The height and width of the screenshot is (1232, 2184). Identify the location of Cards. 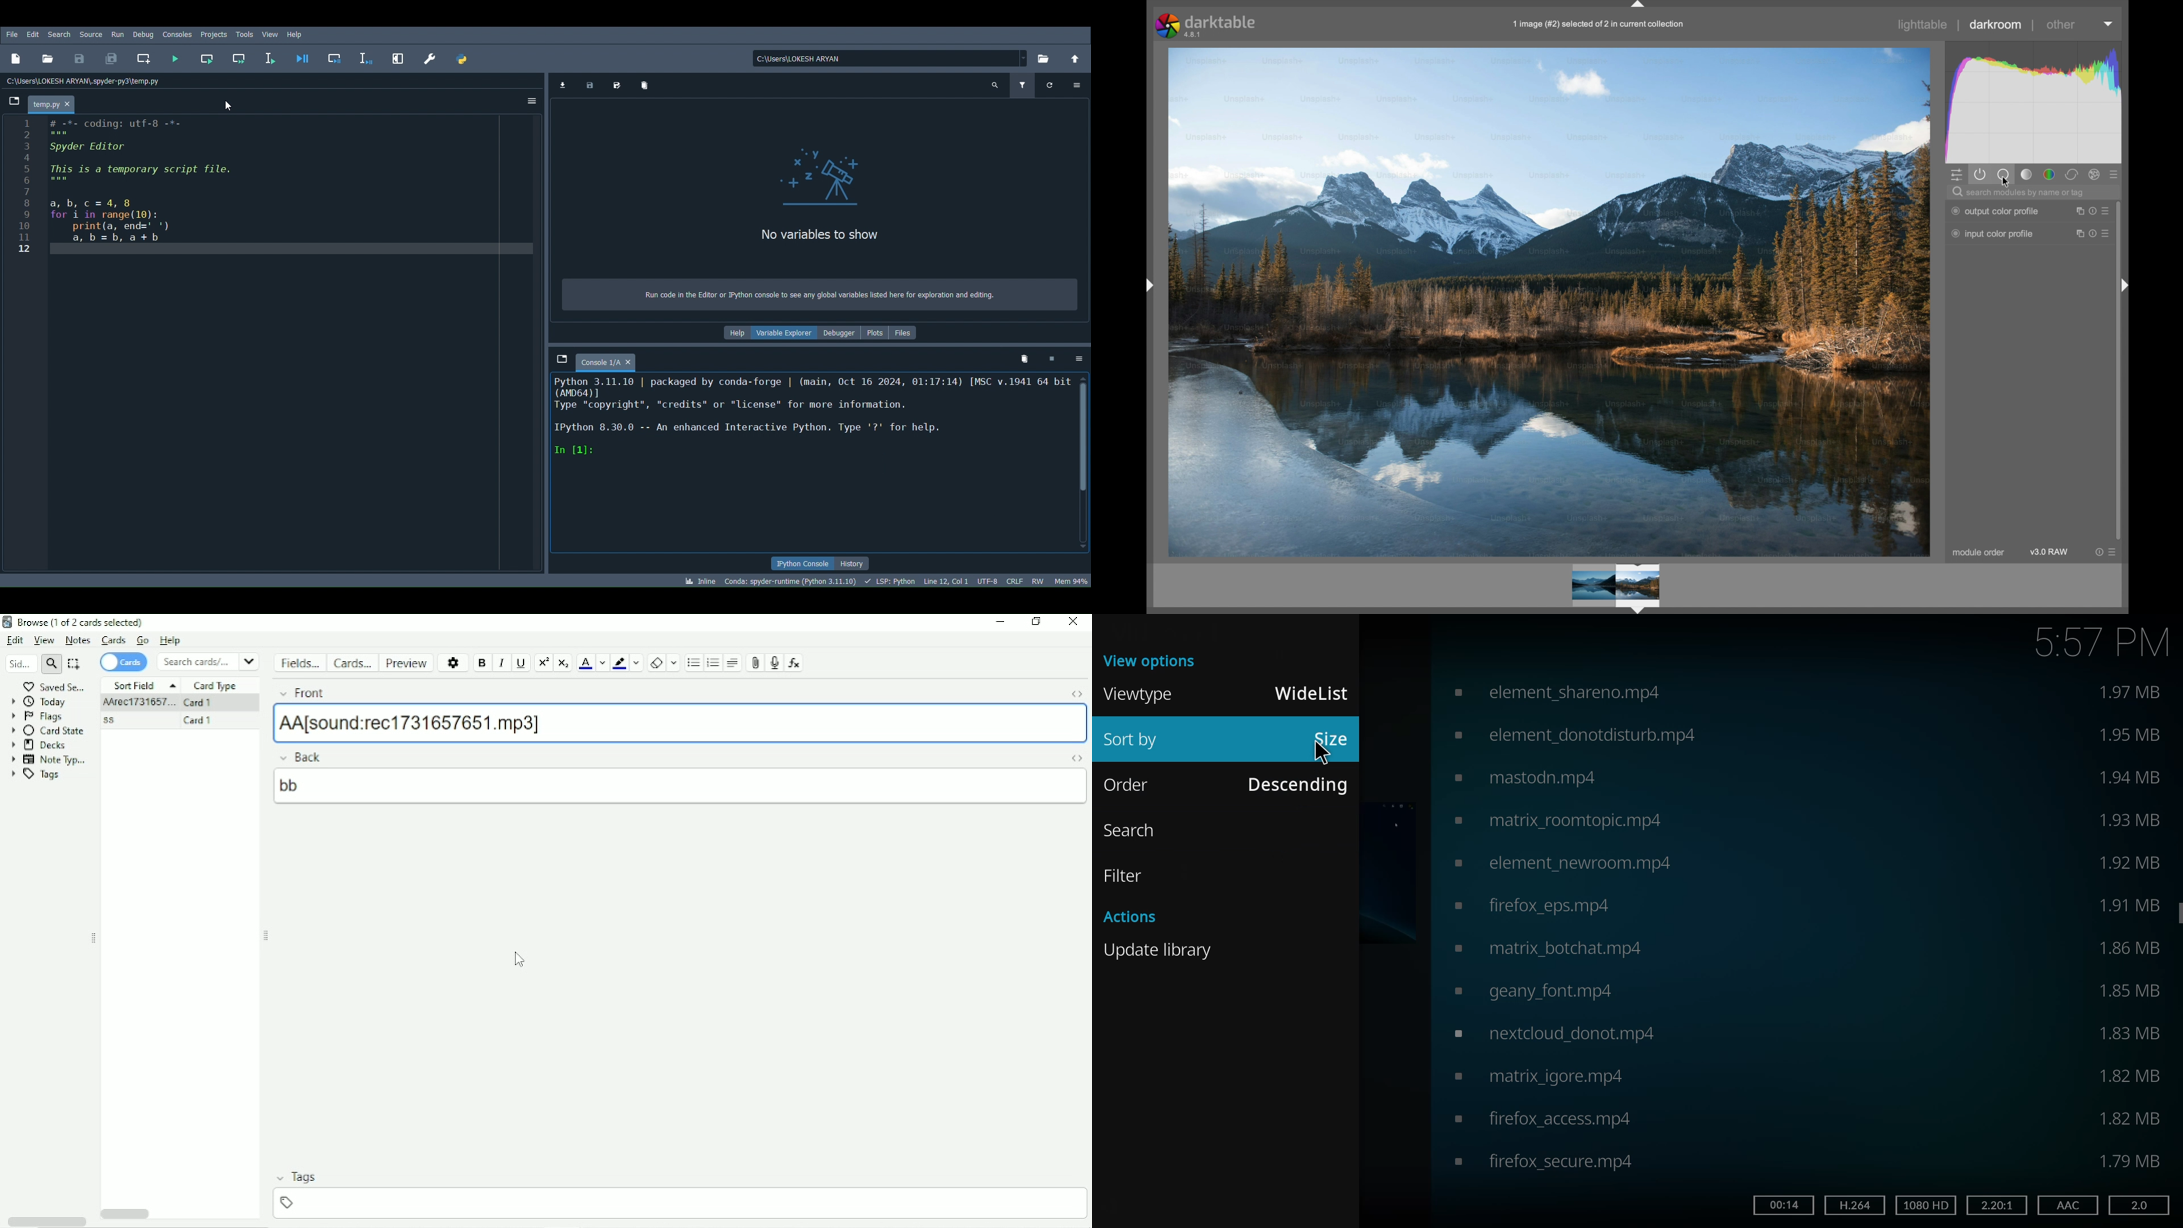
(123, 662).